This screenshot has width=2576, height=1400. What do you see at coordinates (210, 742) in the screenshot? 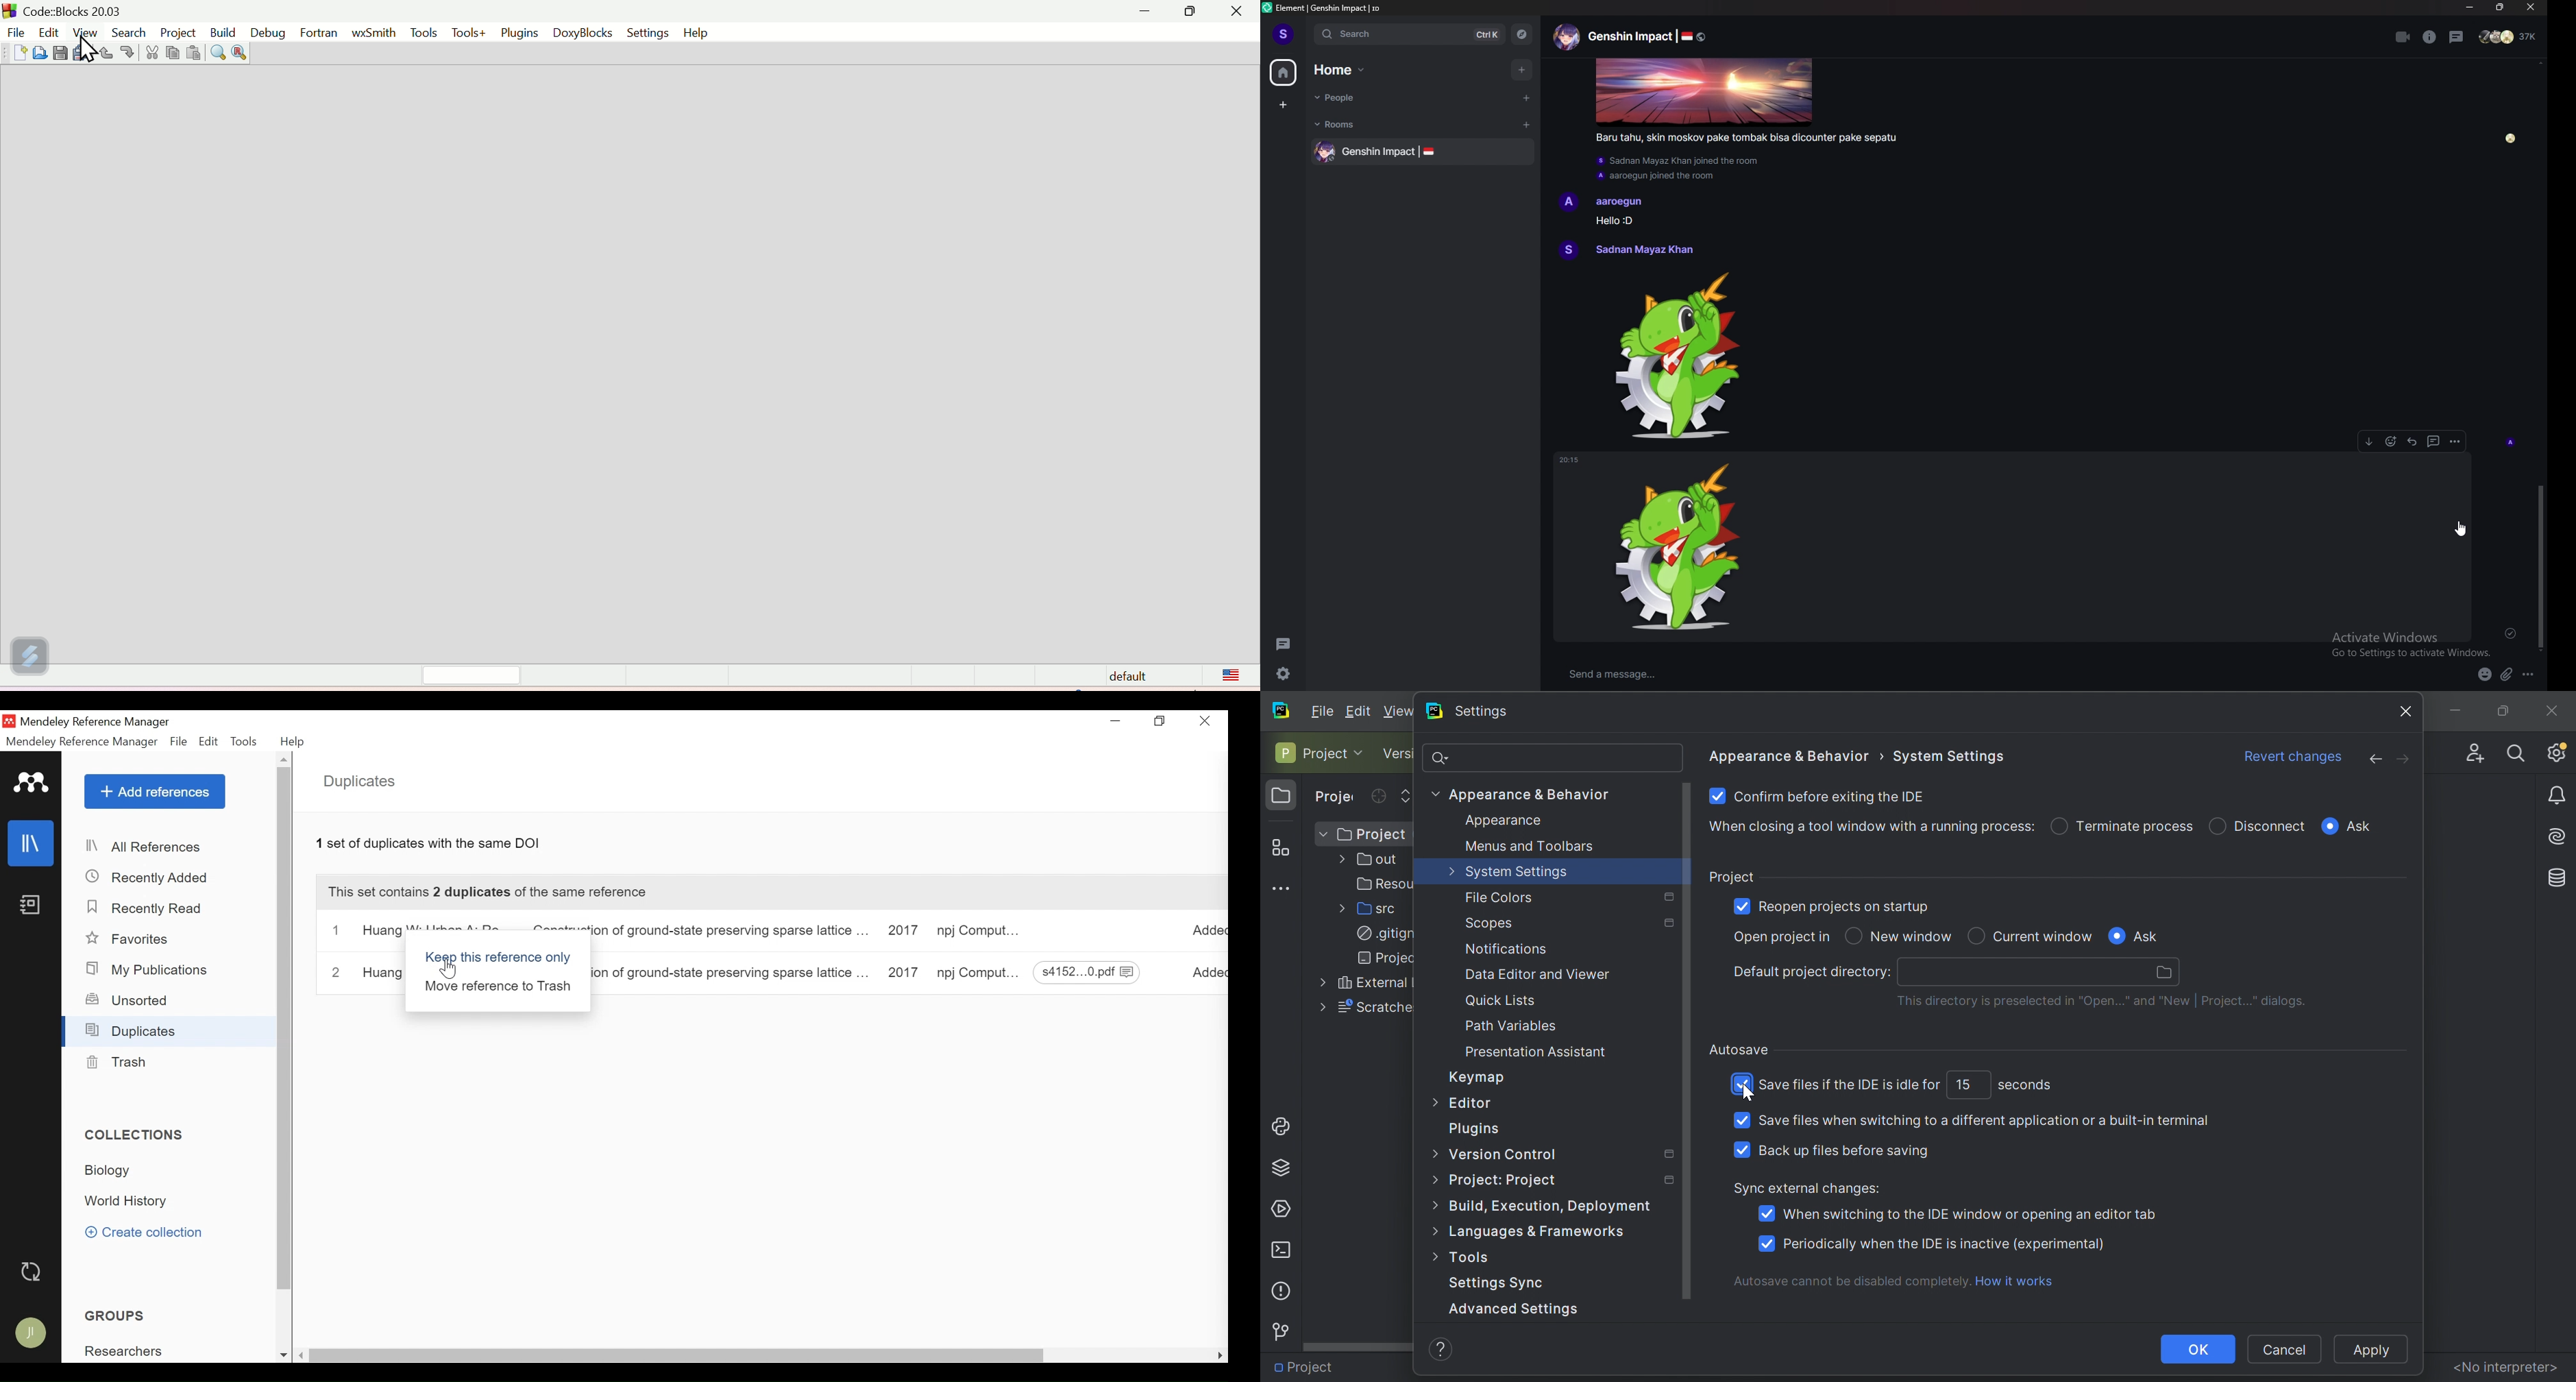
I see `Edit` at bounding box center [210, 742].